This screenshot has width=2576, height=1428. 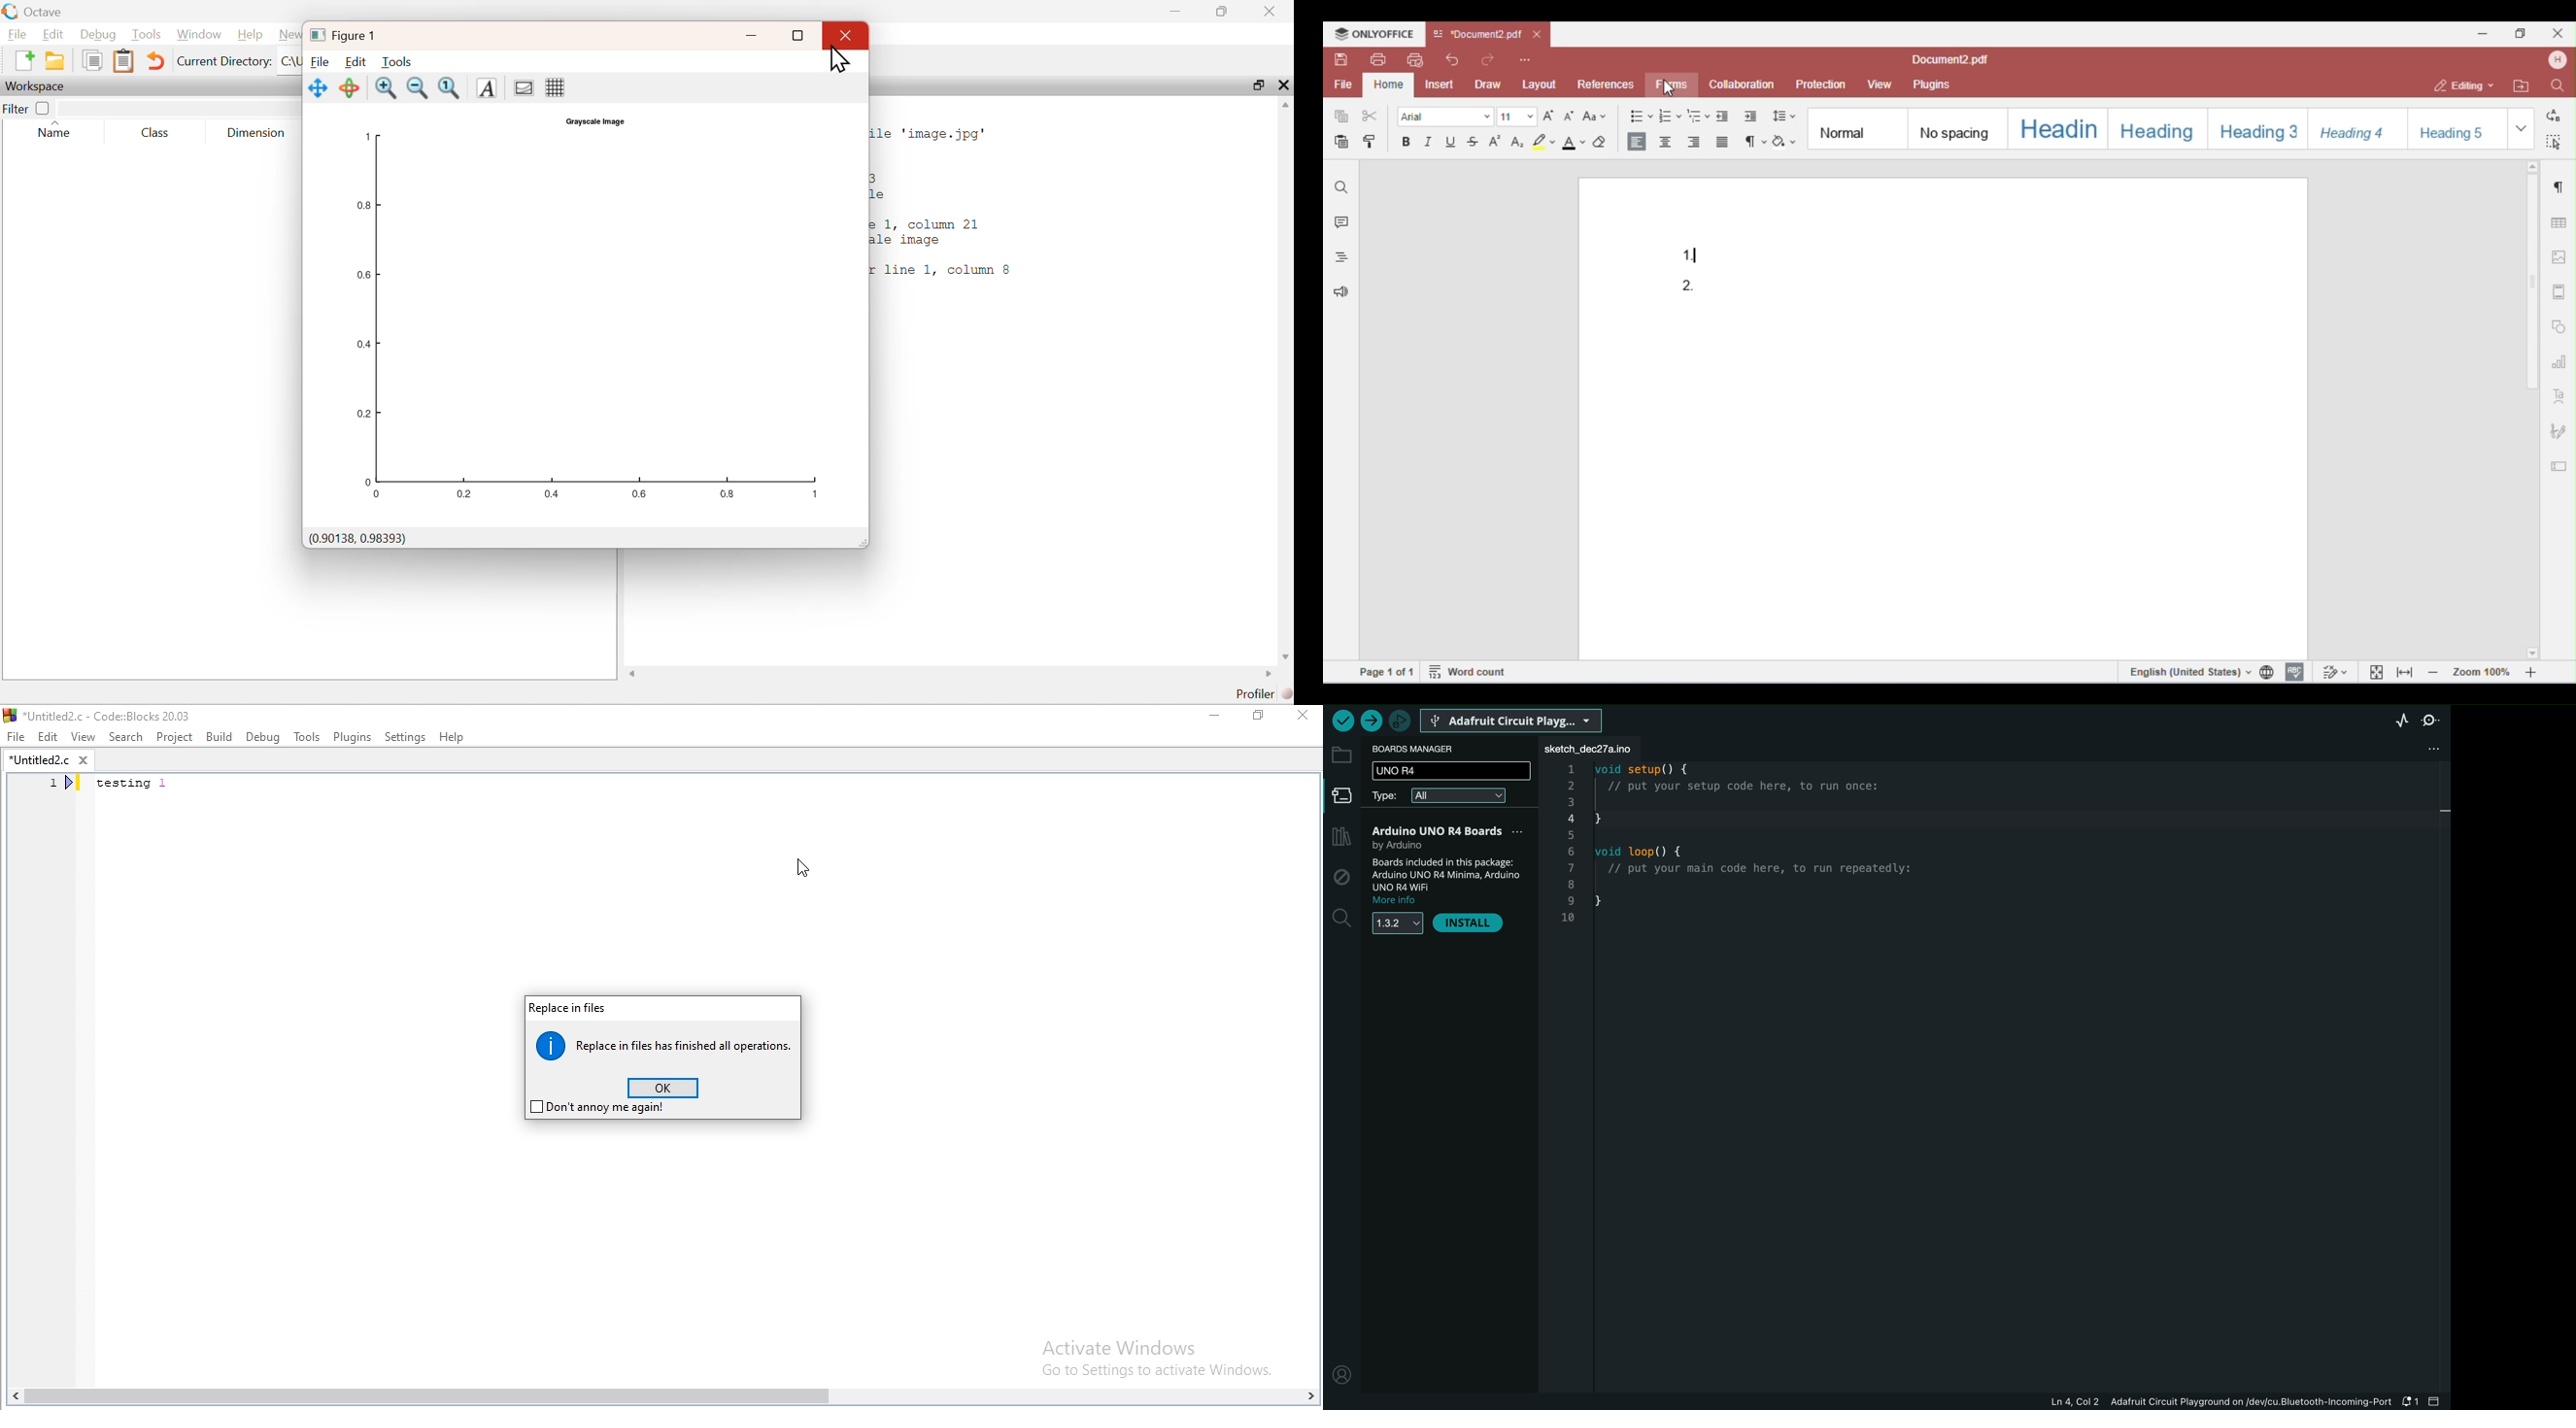 I want to click on cursor, so click(x=800, y=872).